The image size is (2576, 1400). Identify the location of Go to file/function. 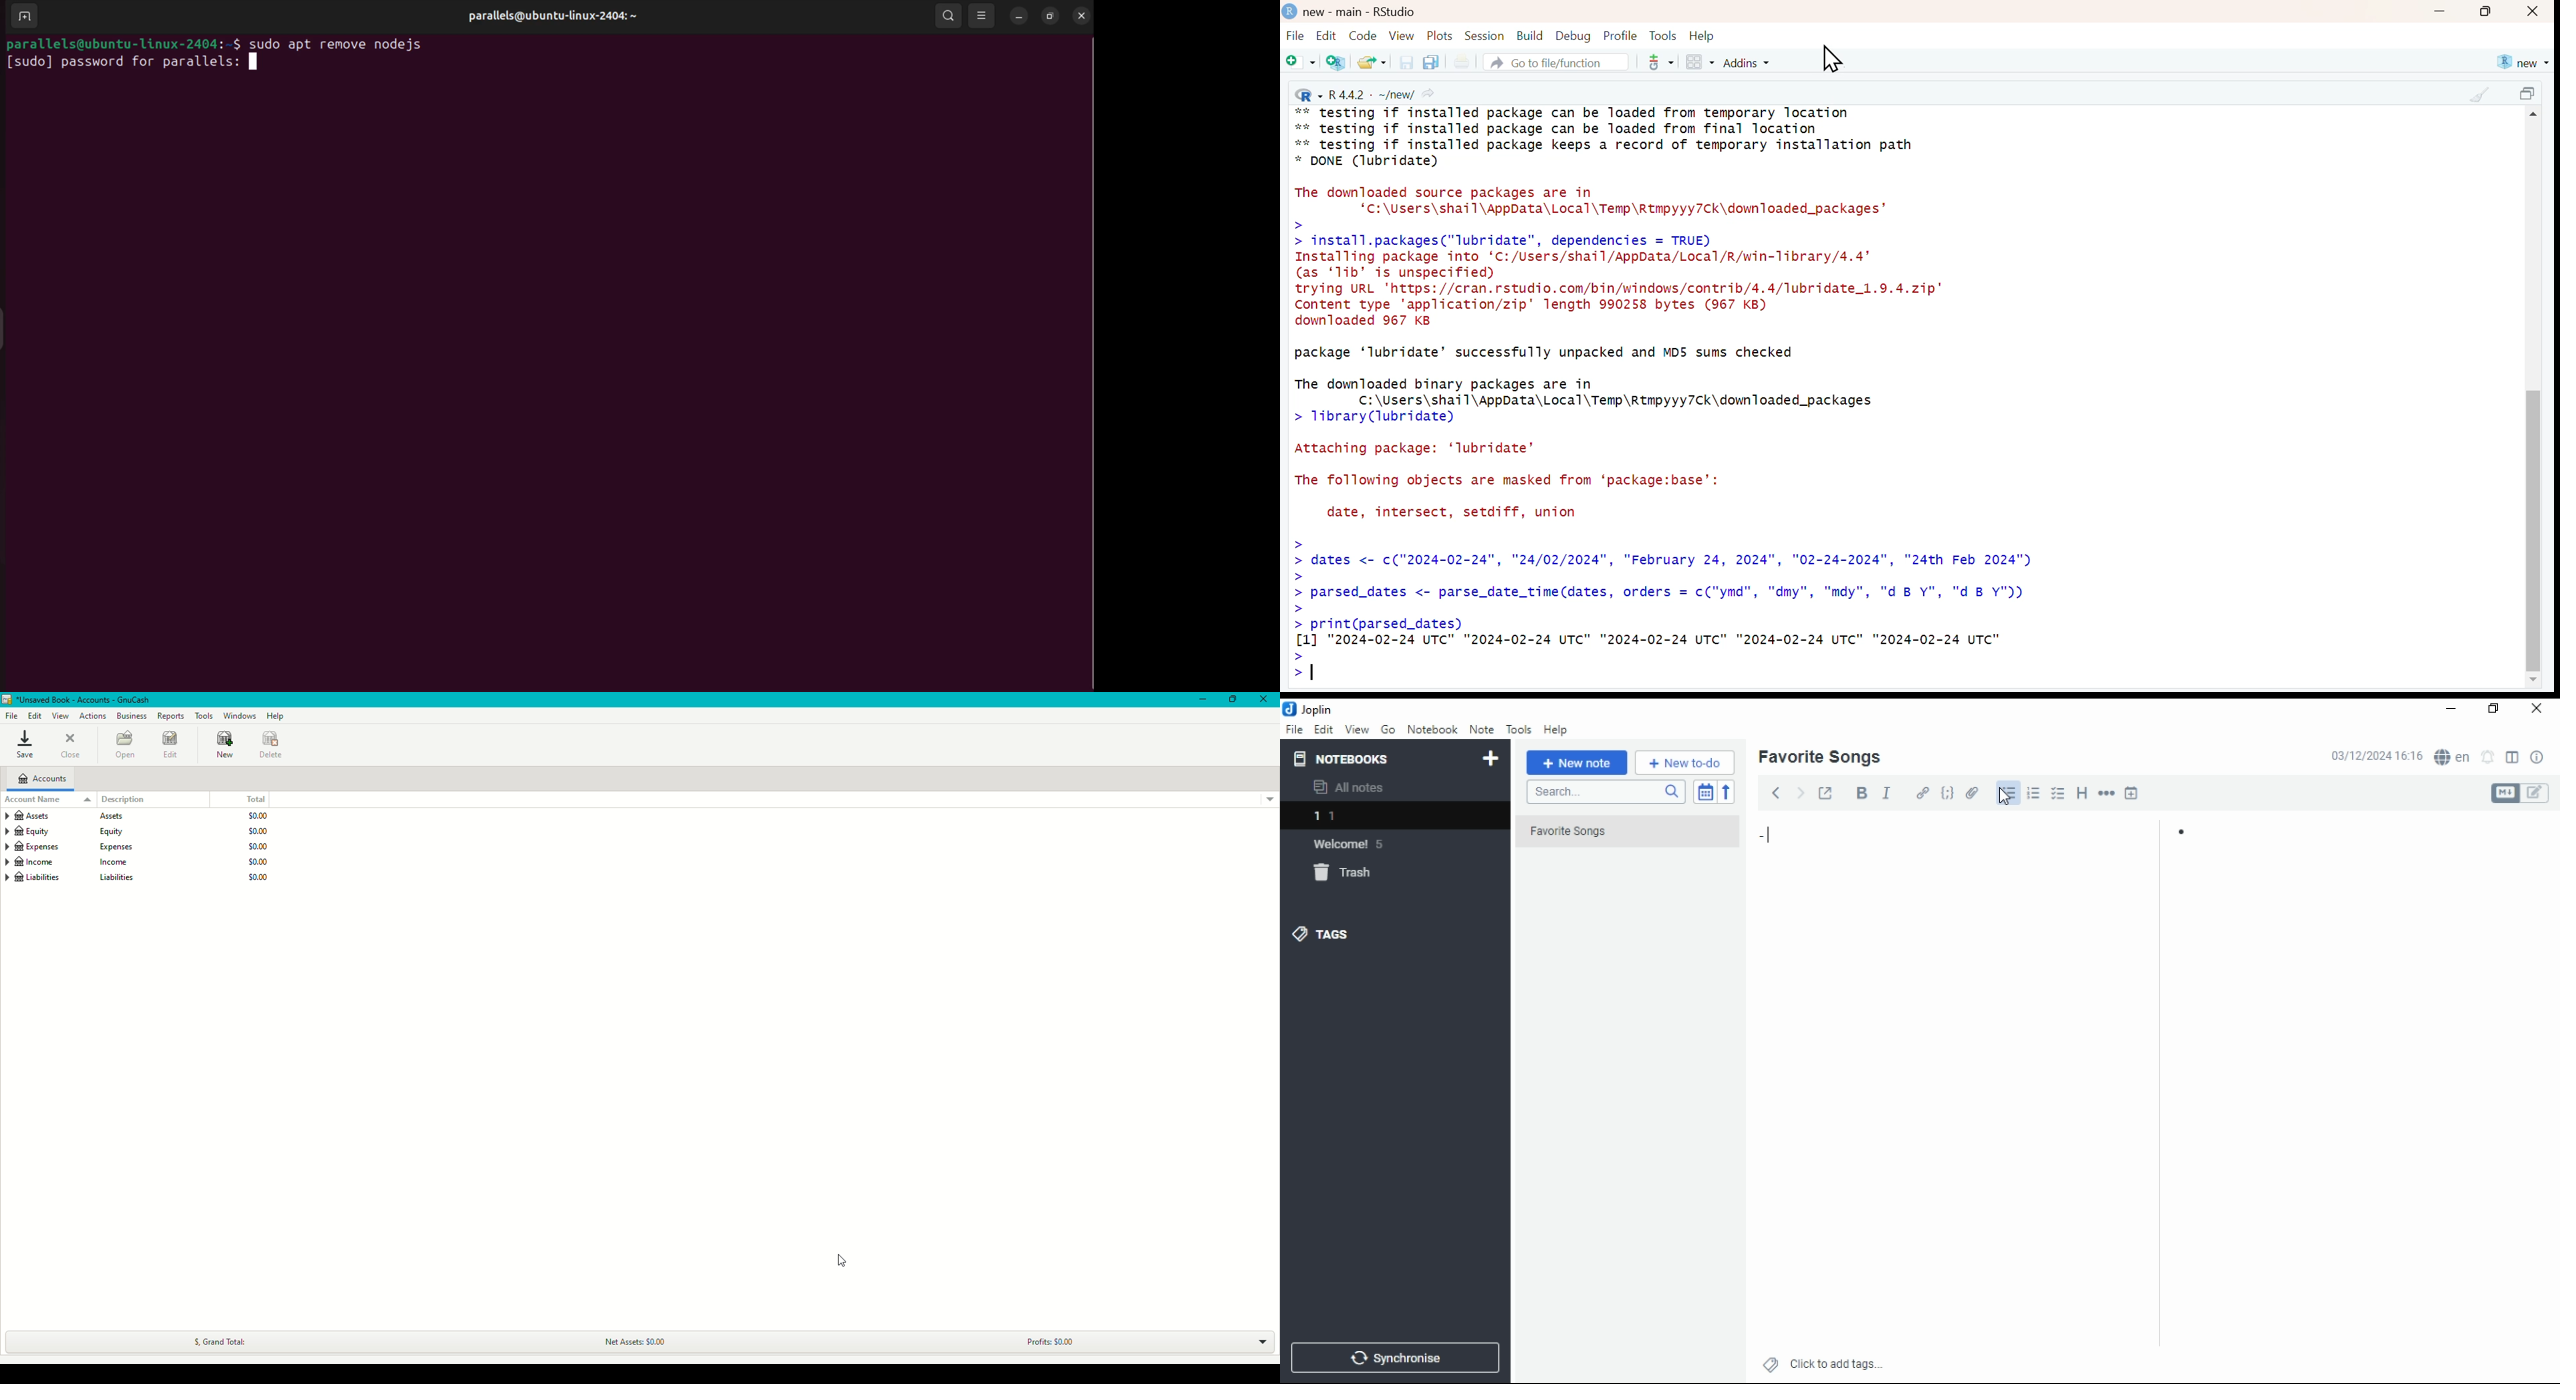
(1555, 62).